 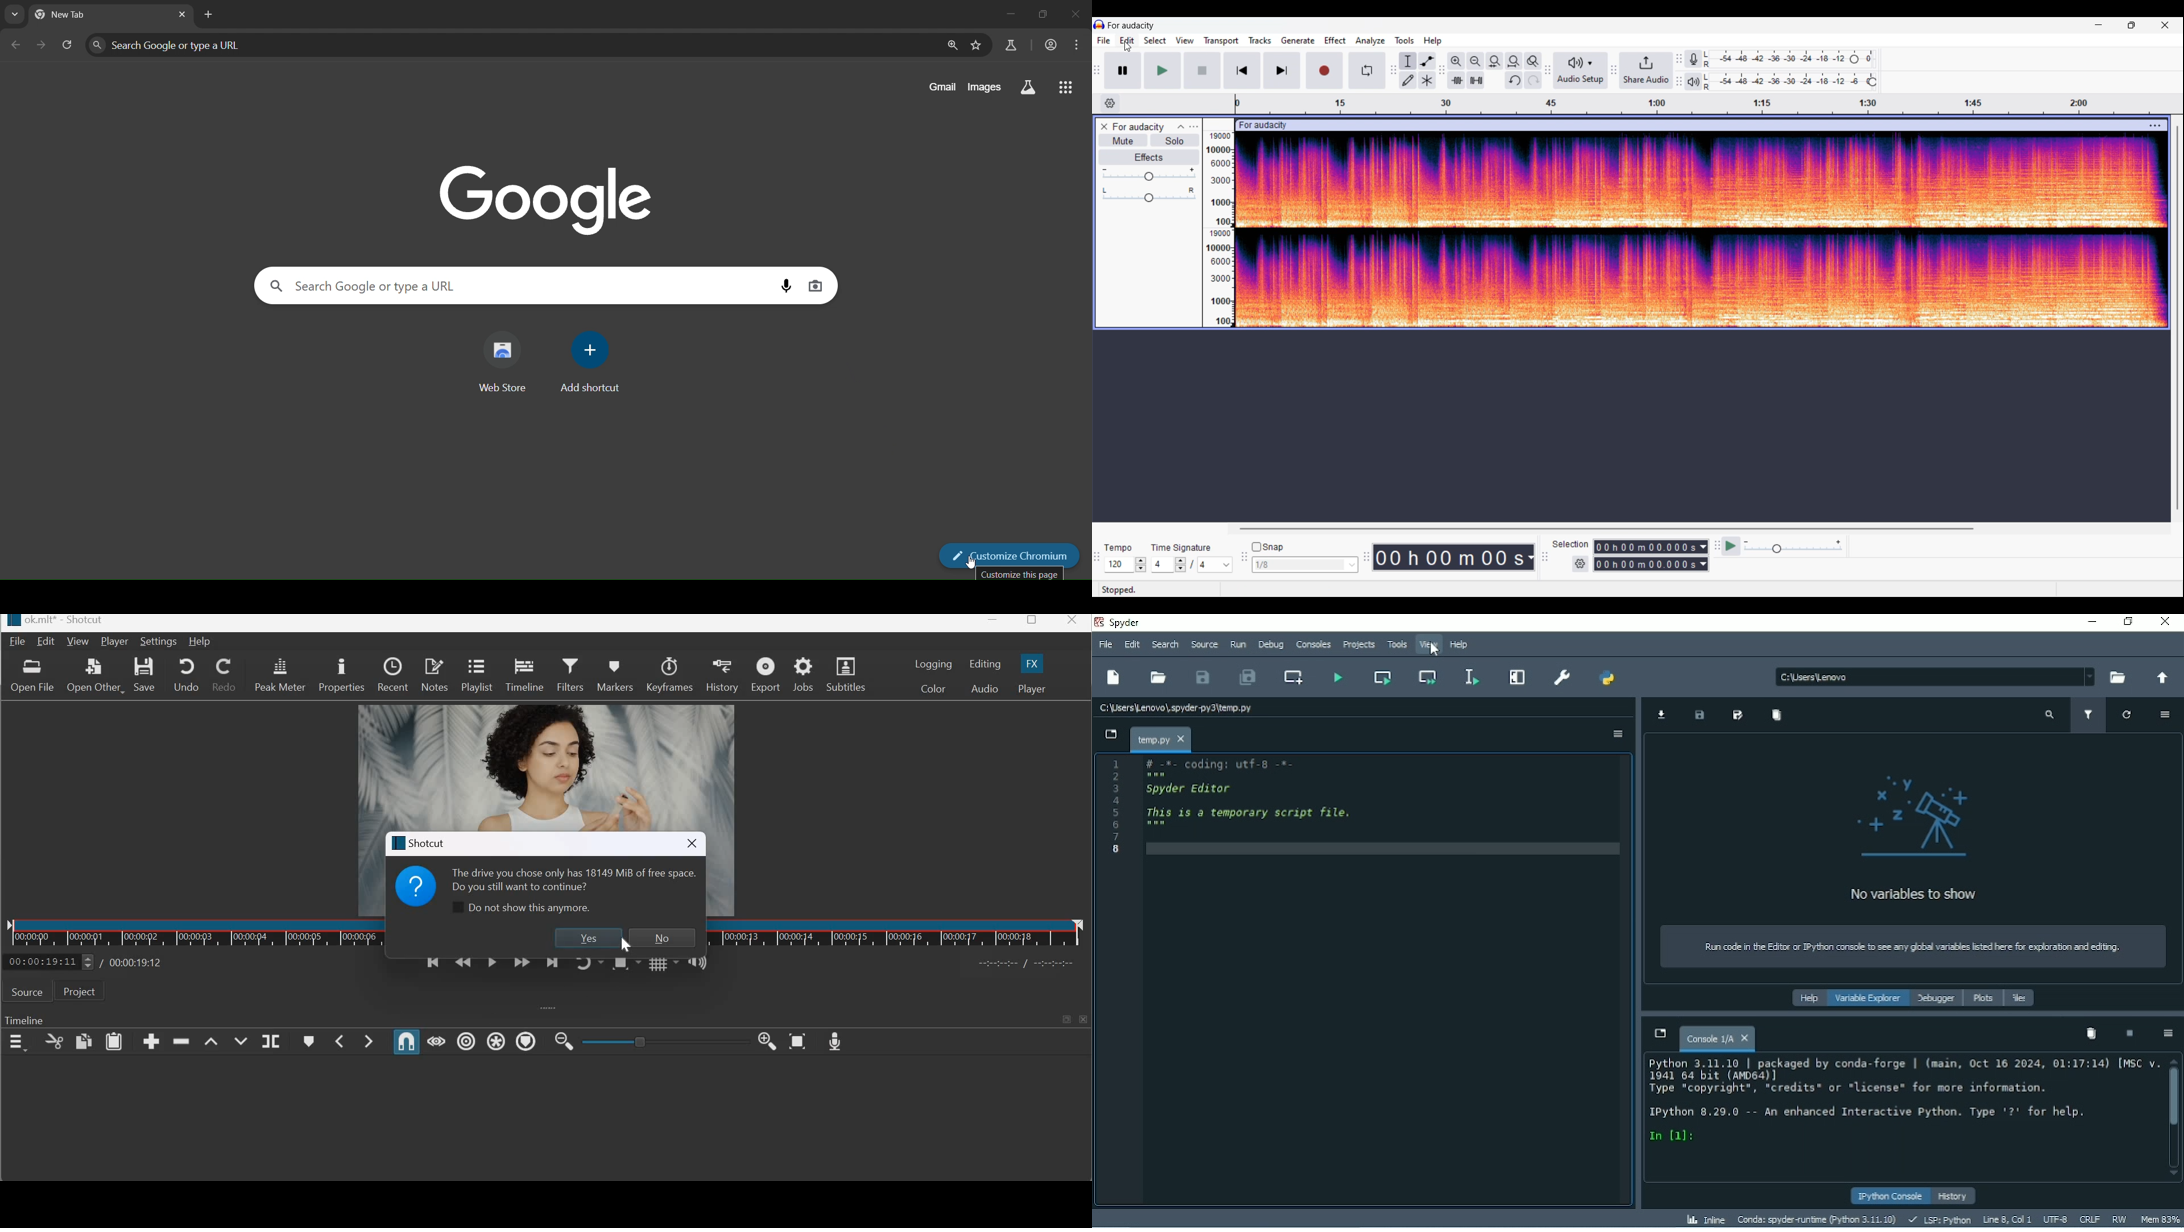 I want to click on Run current cell, so click(x=1384, y=677).